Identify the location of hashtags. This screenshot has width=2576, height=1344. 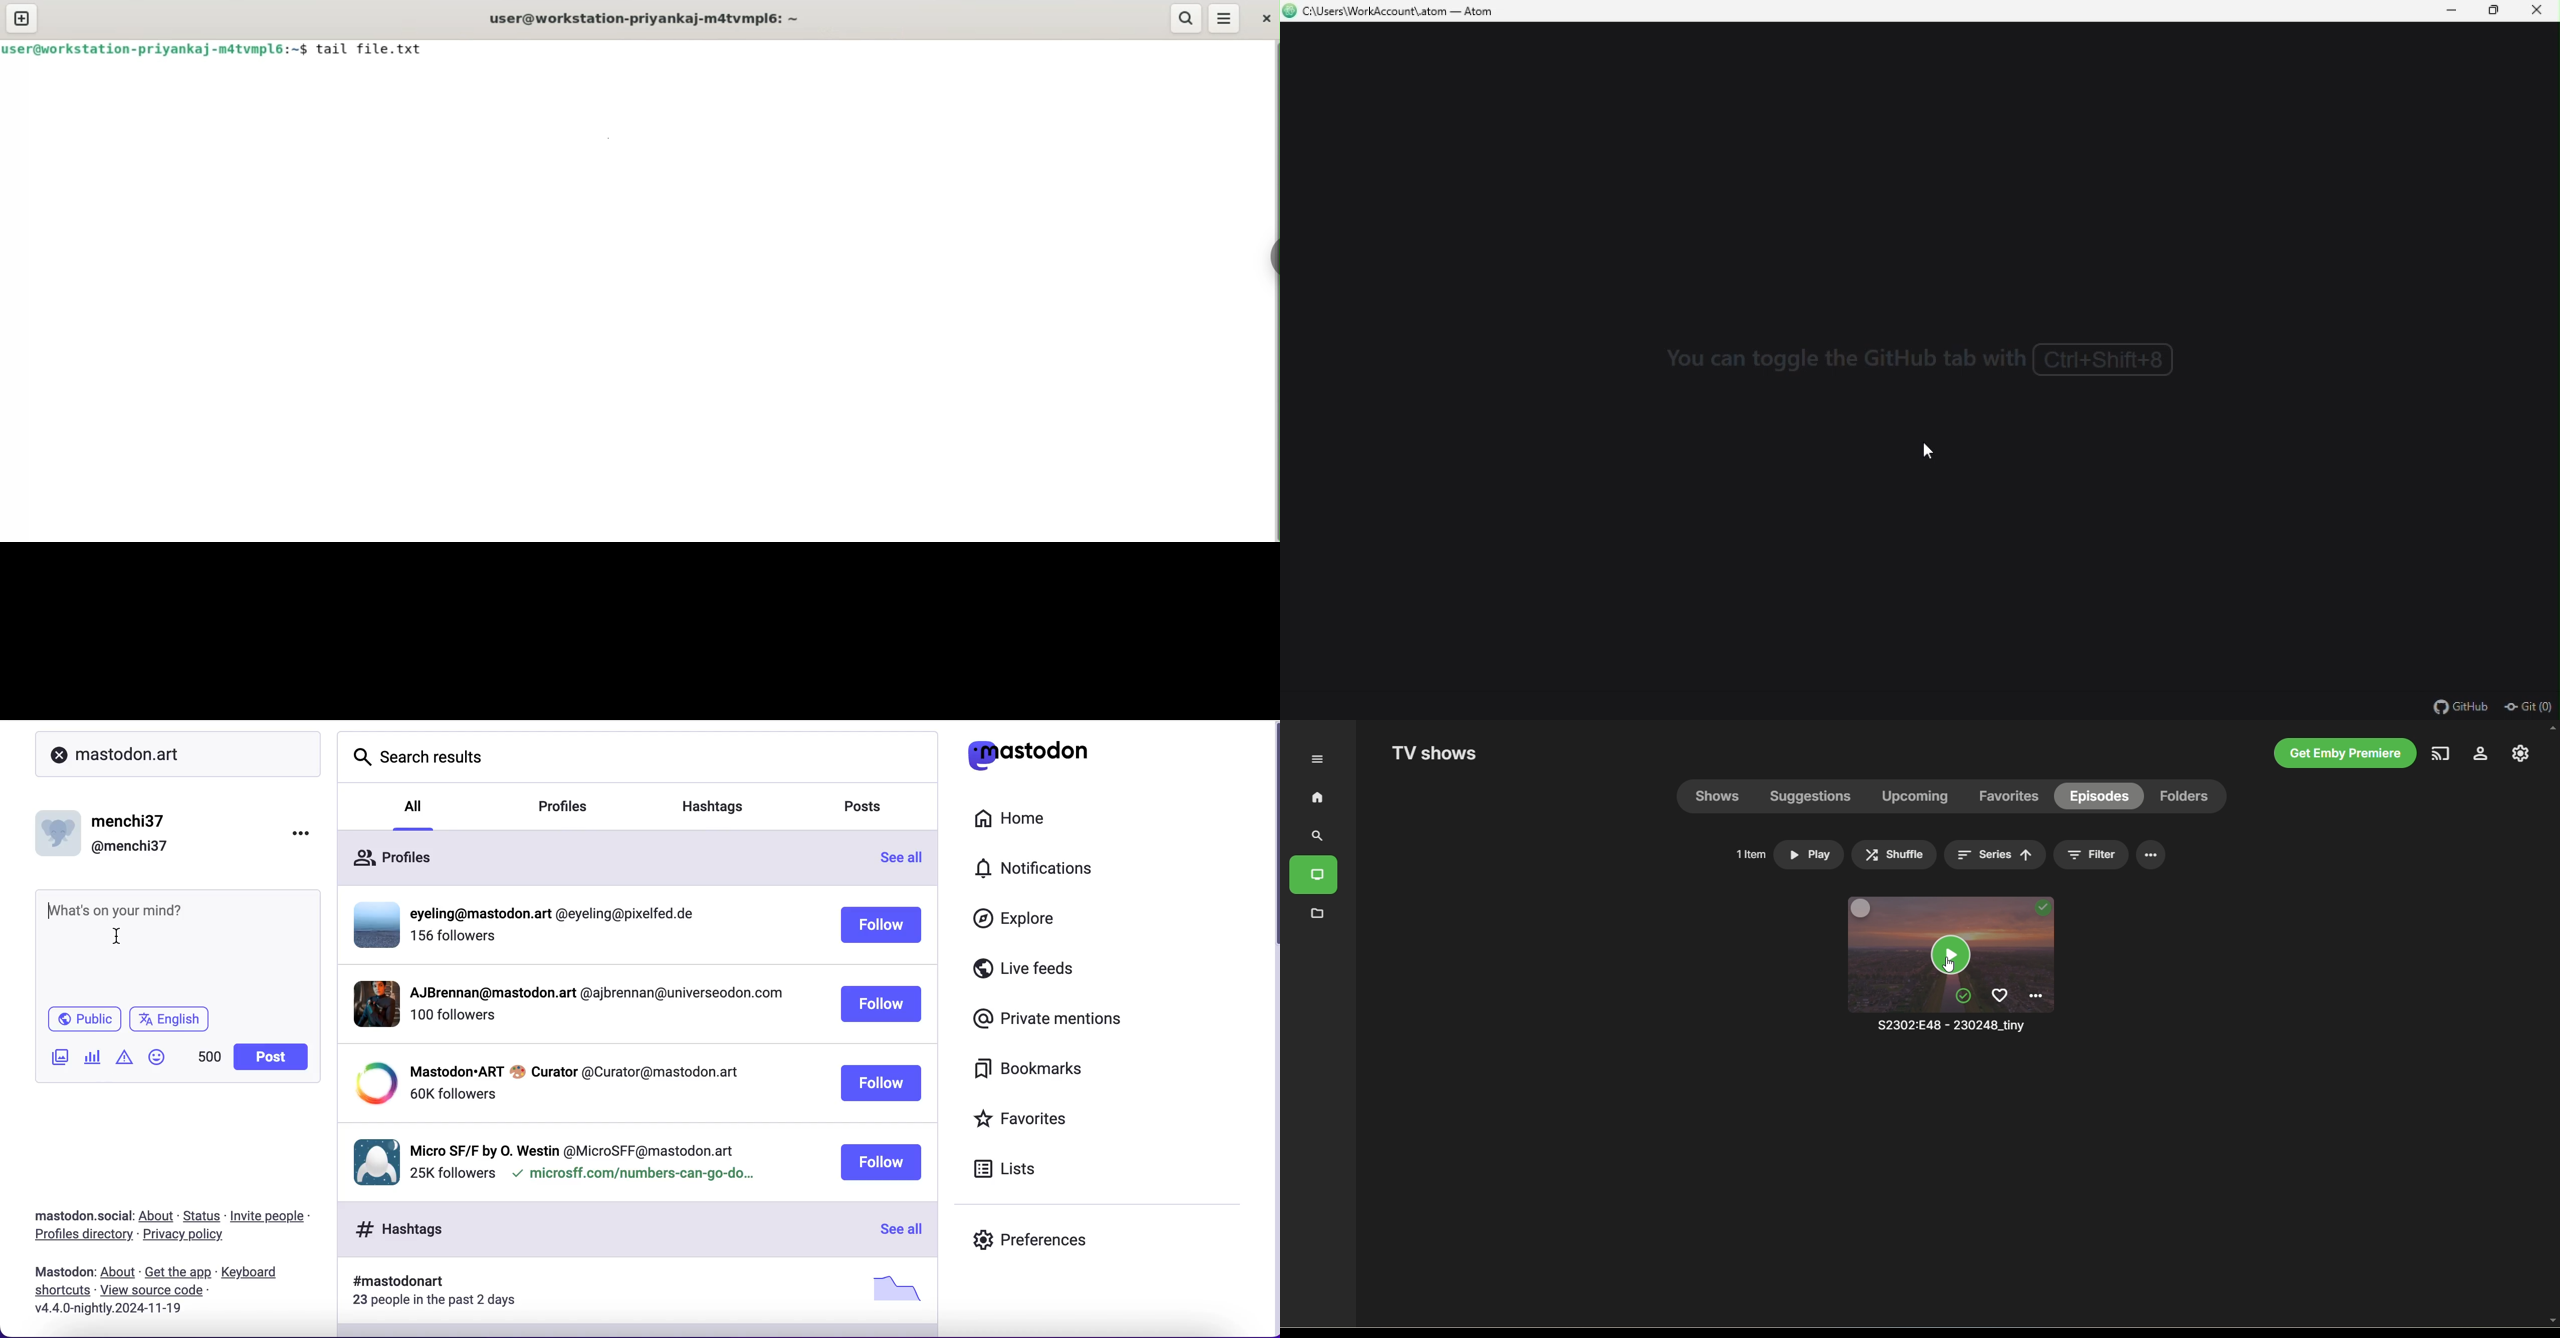
(726, 803).